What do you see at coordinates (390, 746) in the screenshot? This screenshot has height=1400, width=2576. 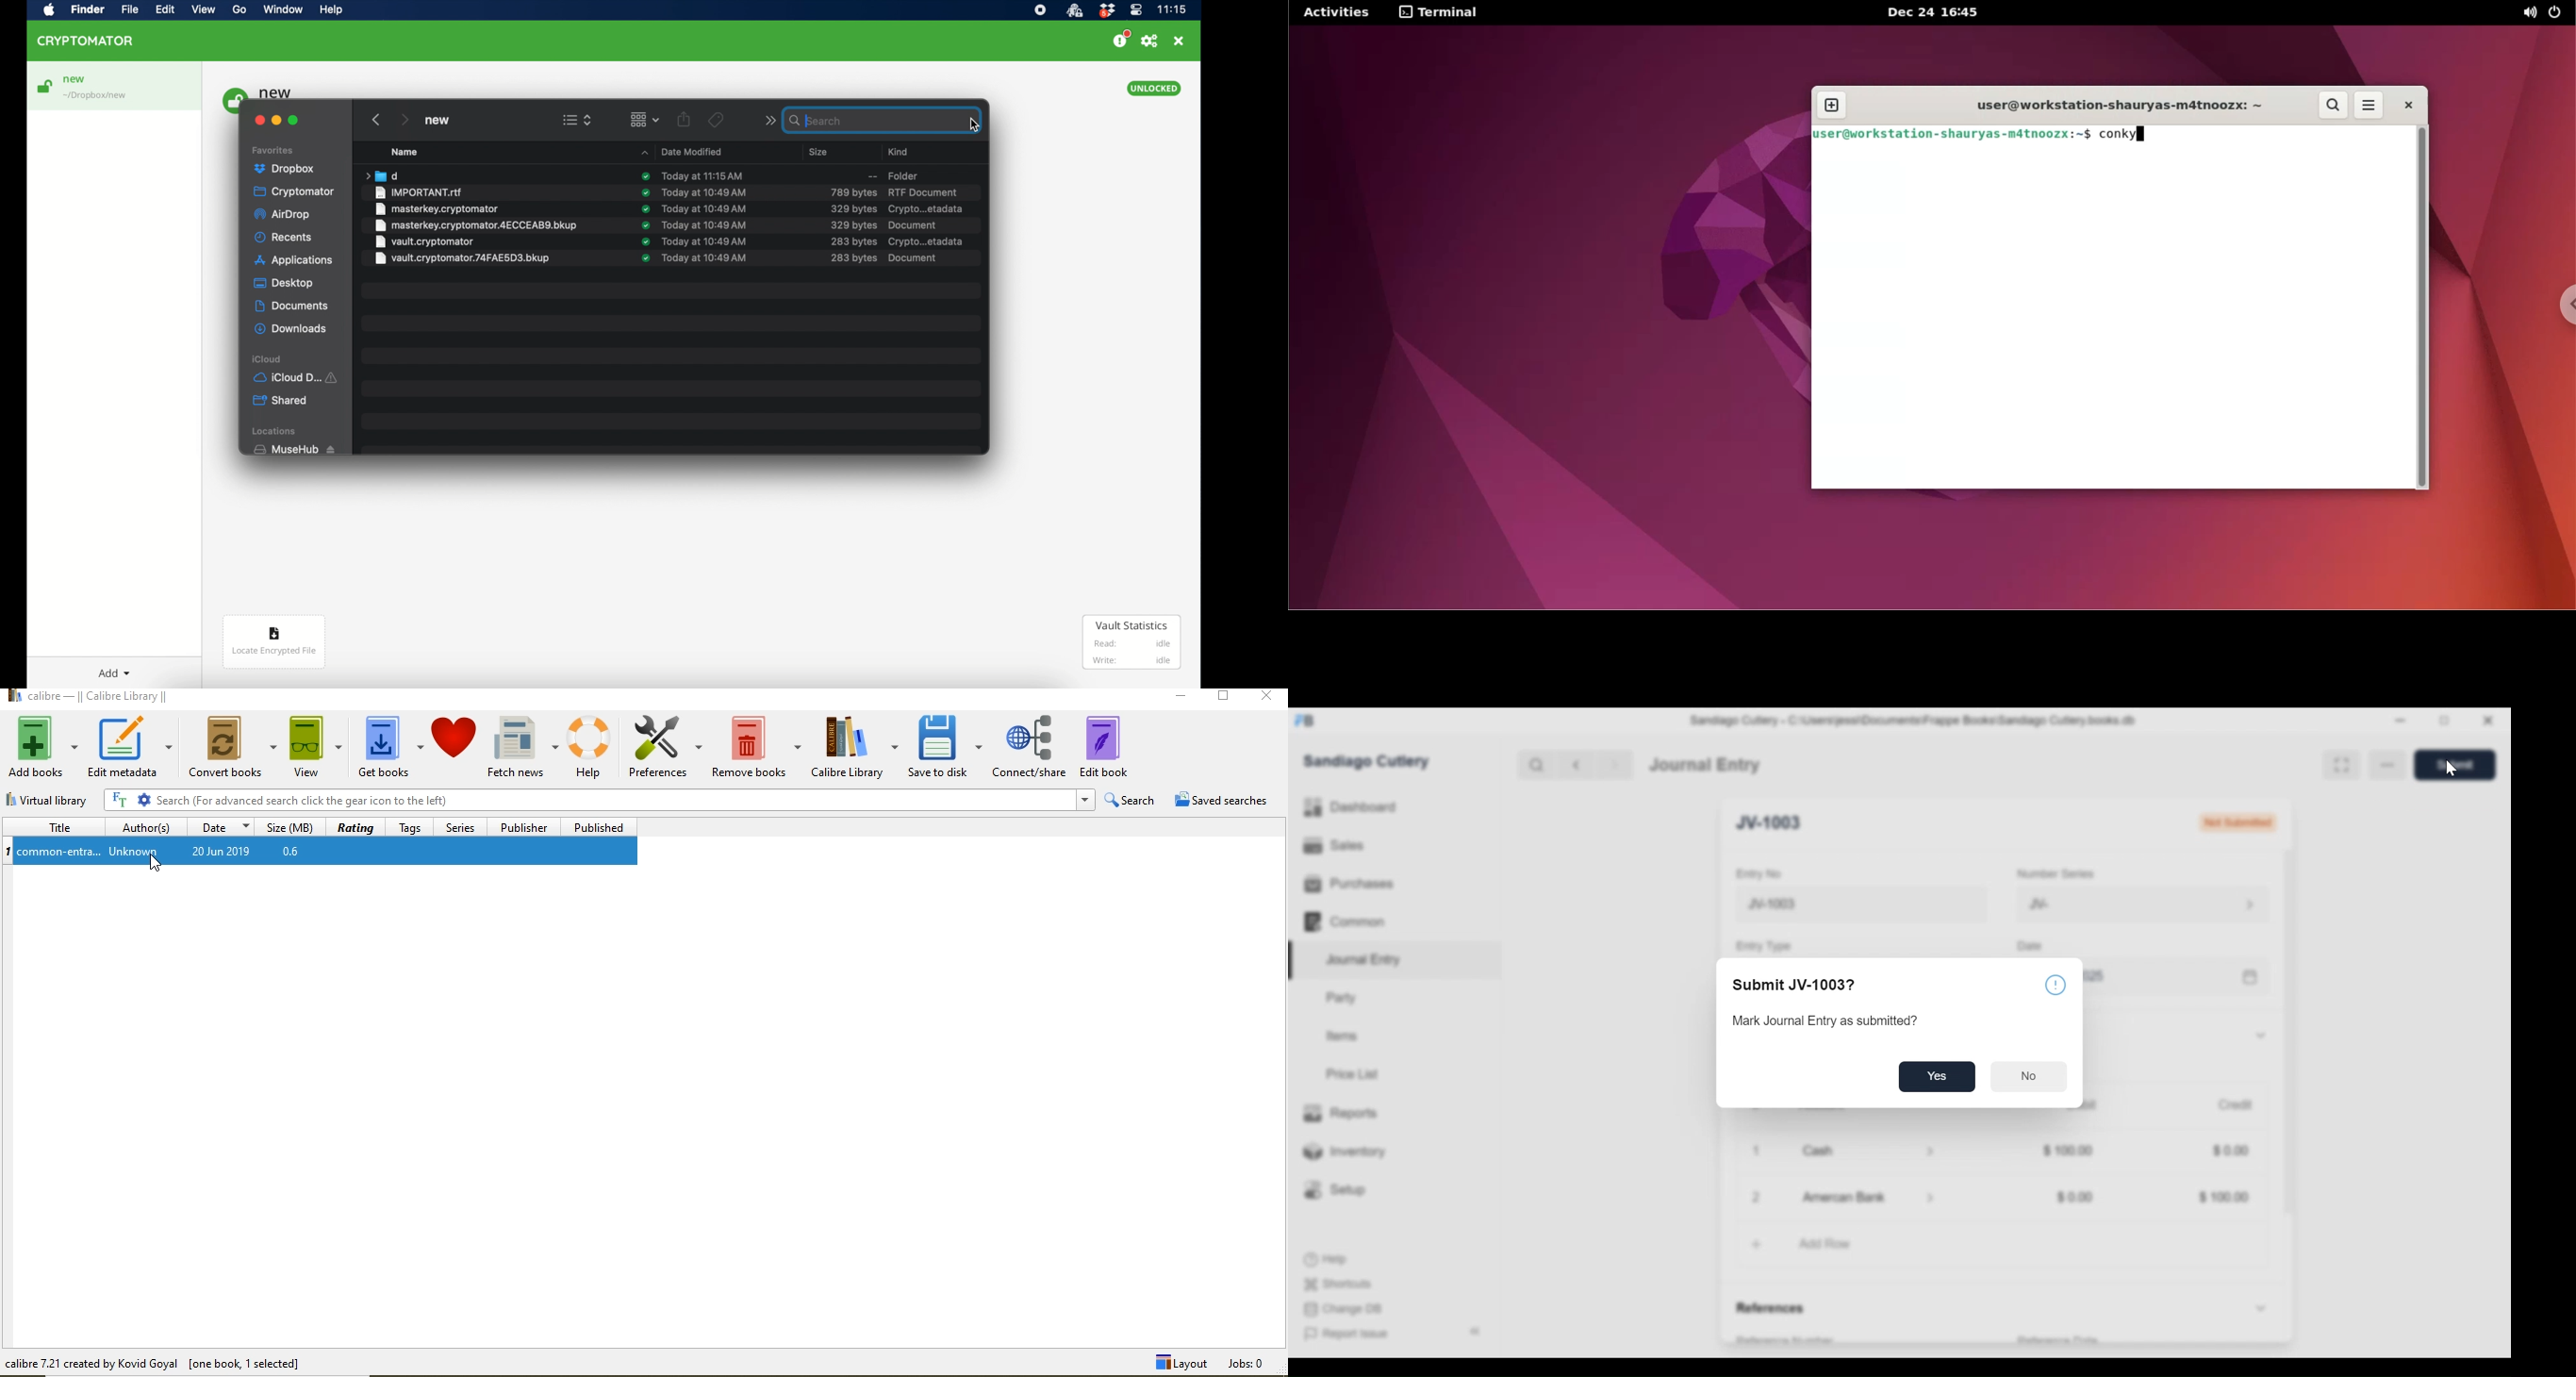 I see `get books` at bounding box center [390, 746].